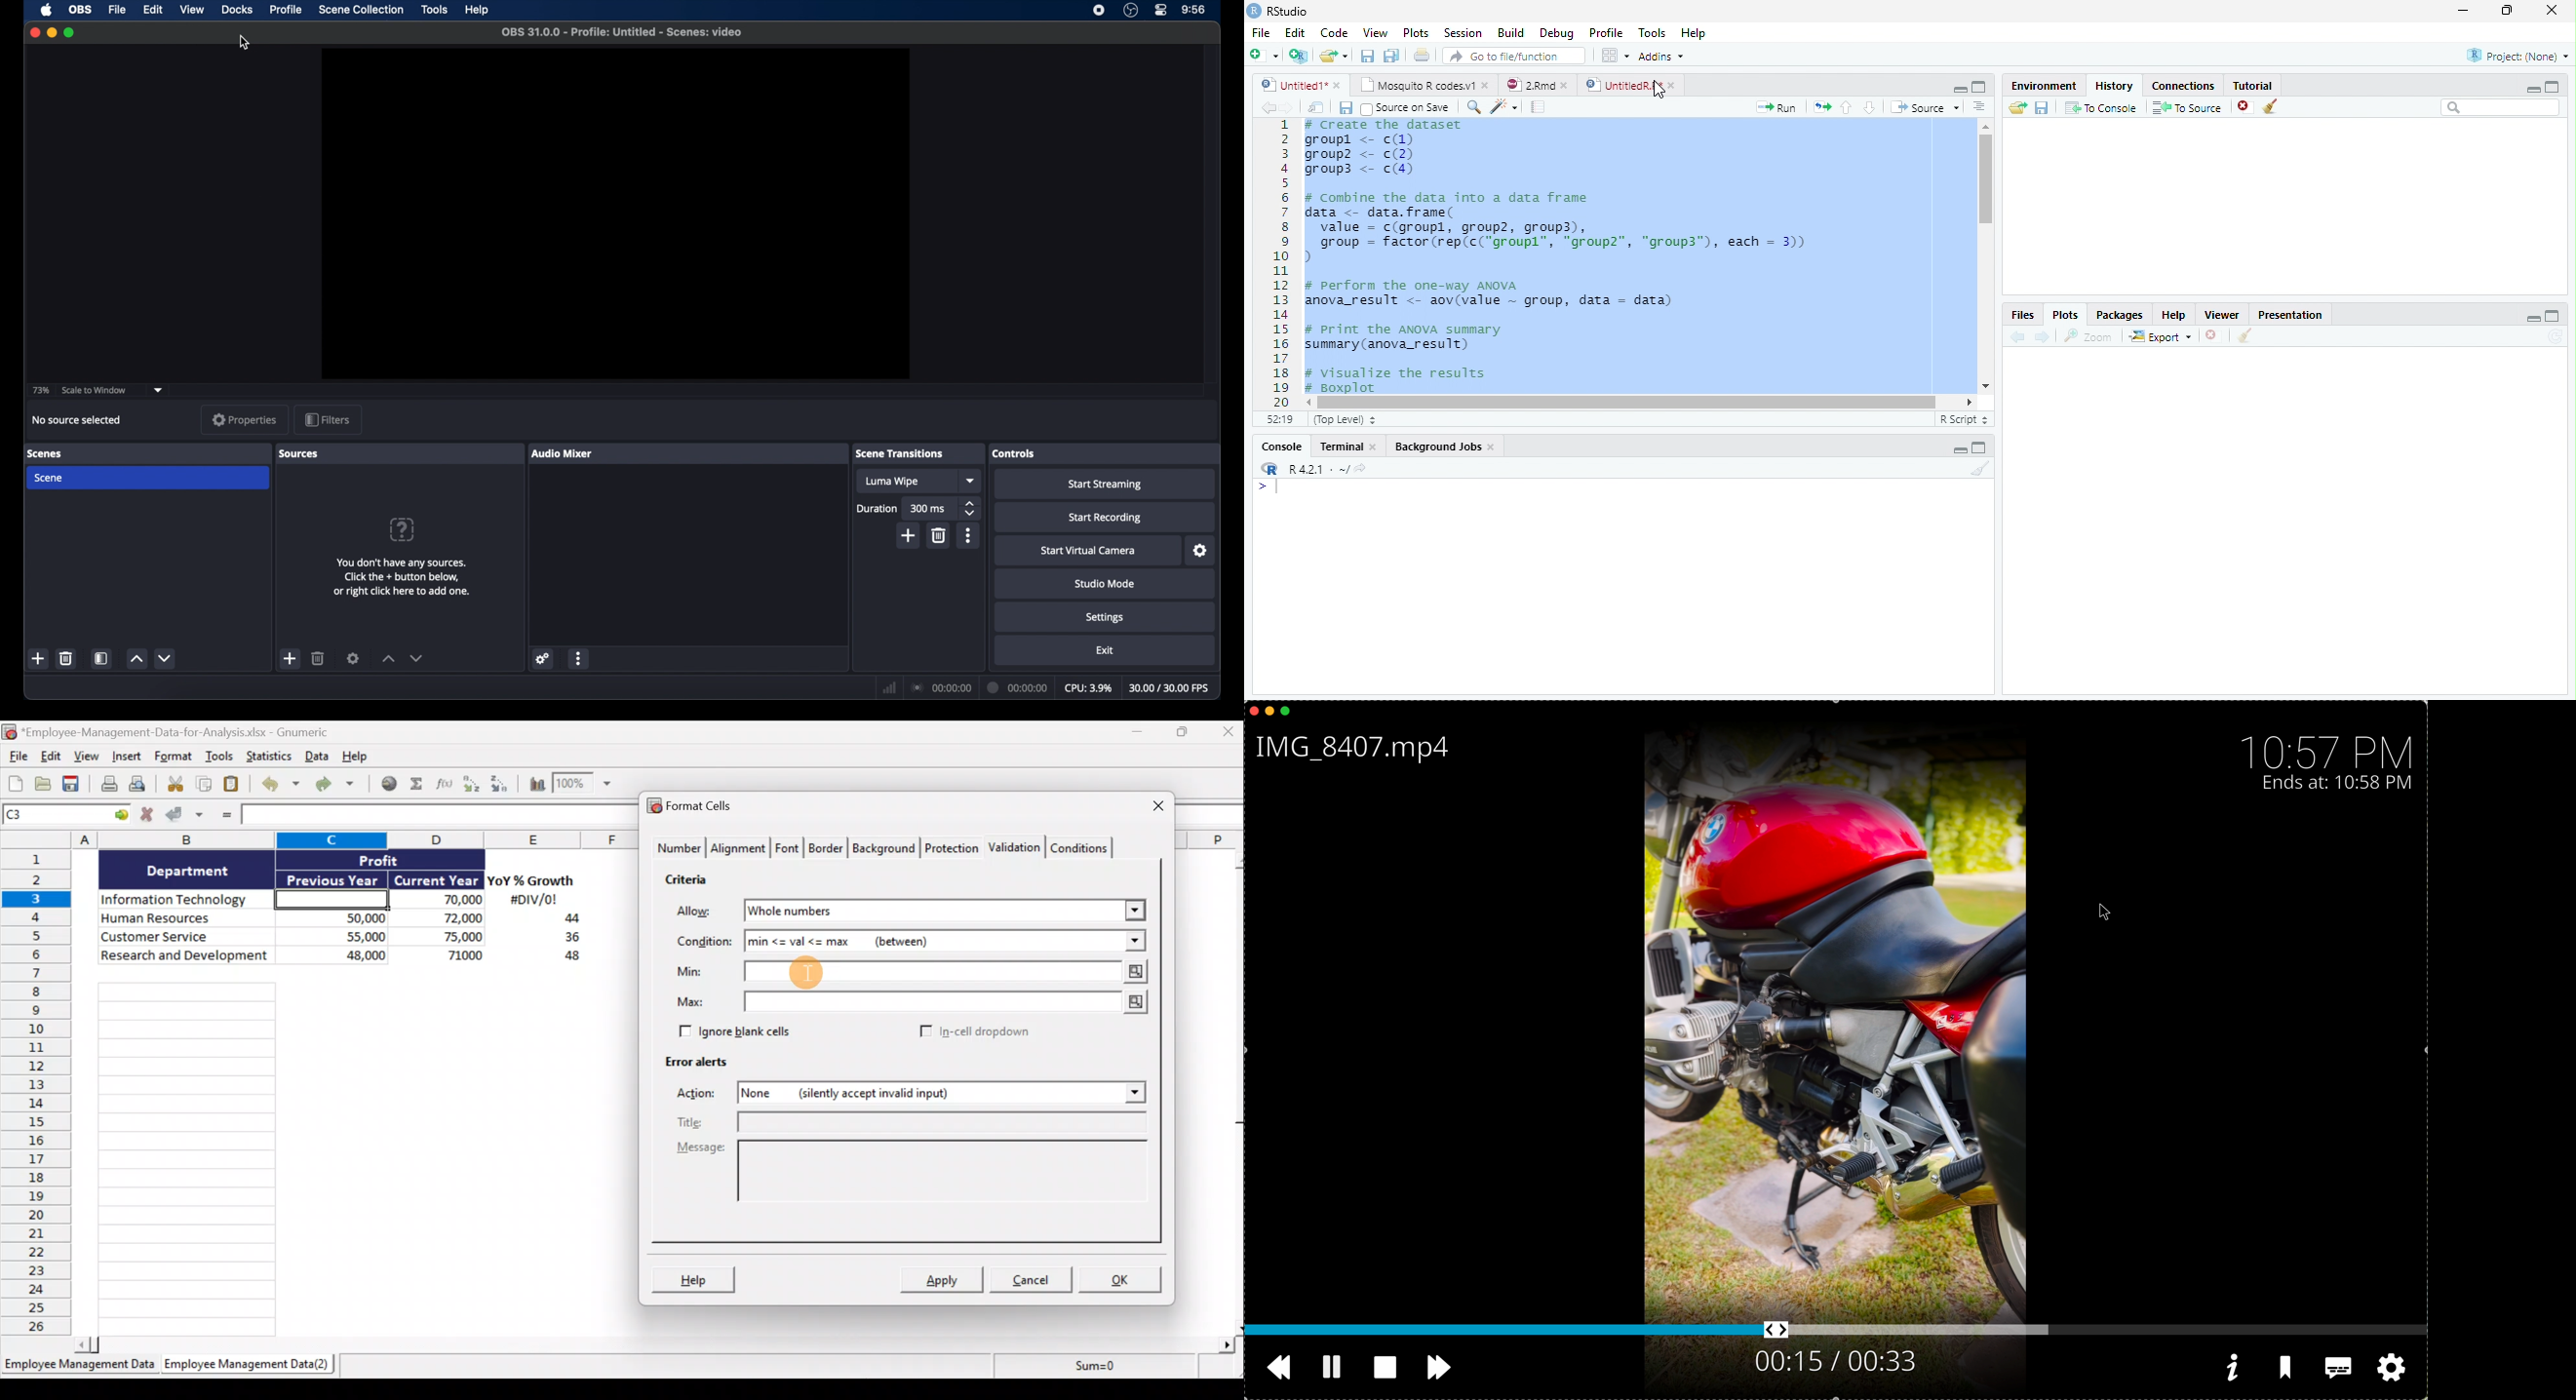 This screenshot has width=2576, height=1400. Describe the element at coordinates (1538, 108) in the screenshot. I see `Pages` at that location.